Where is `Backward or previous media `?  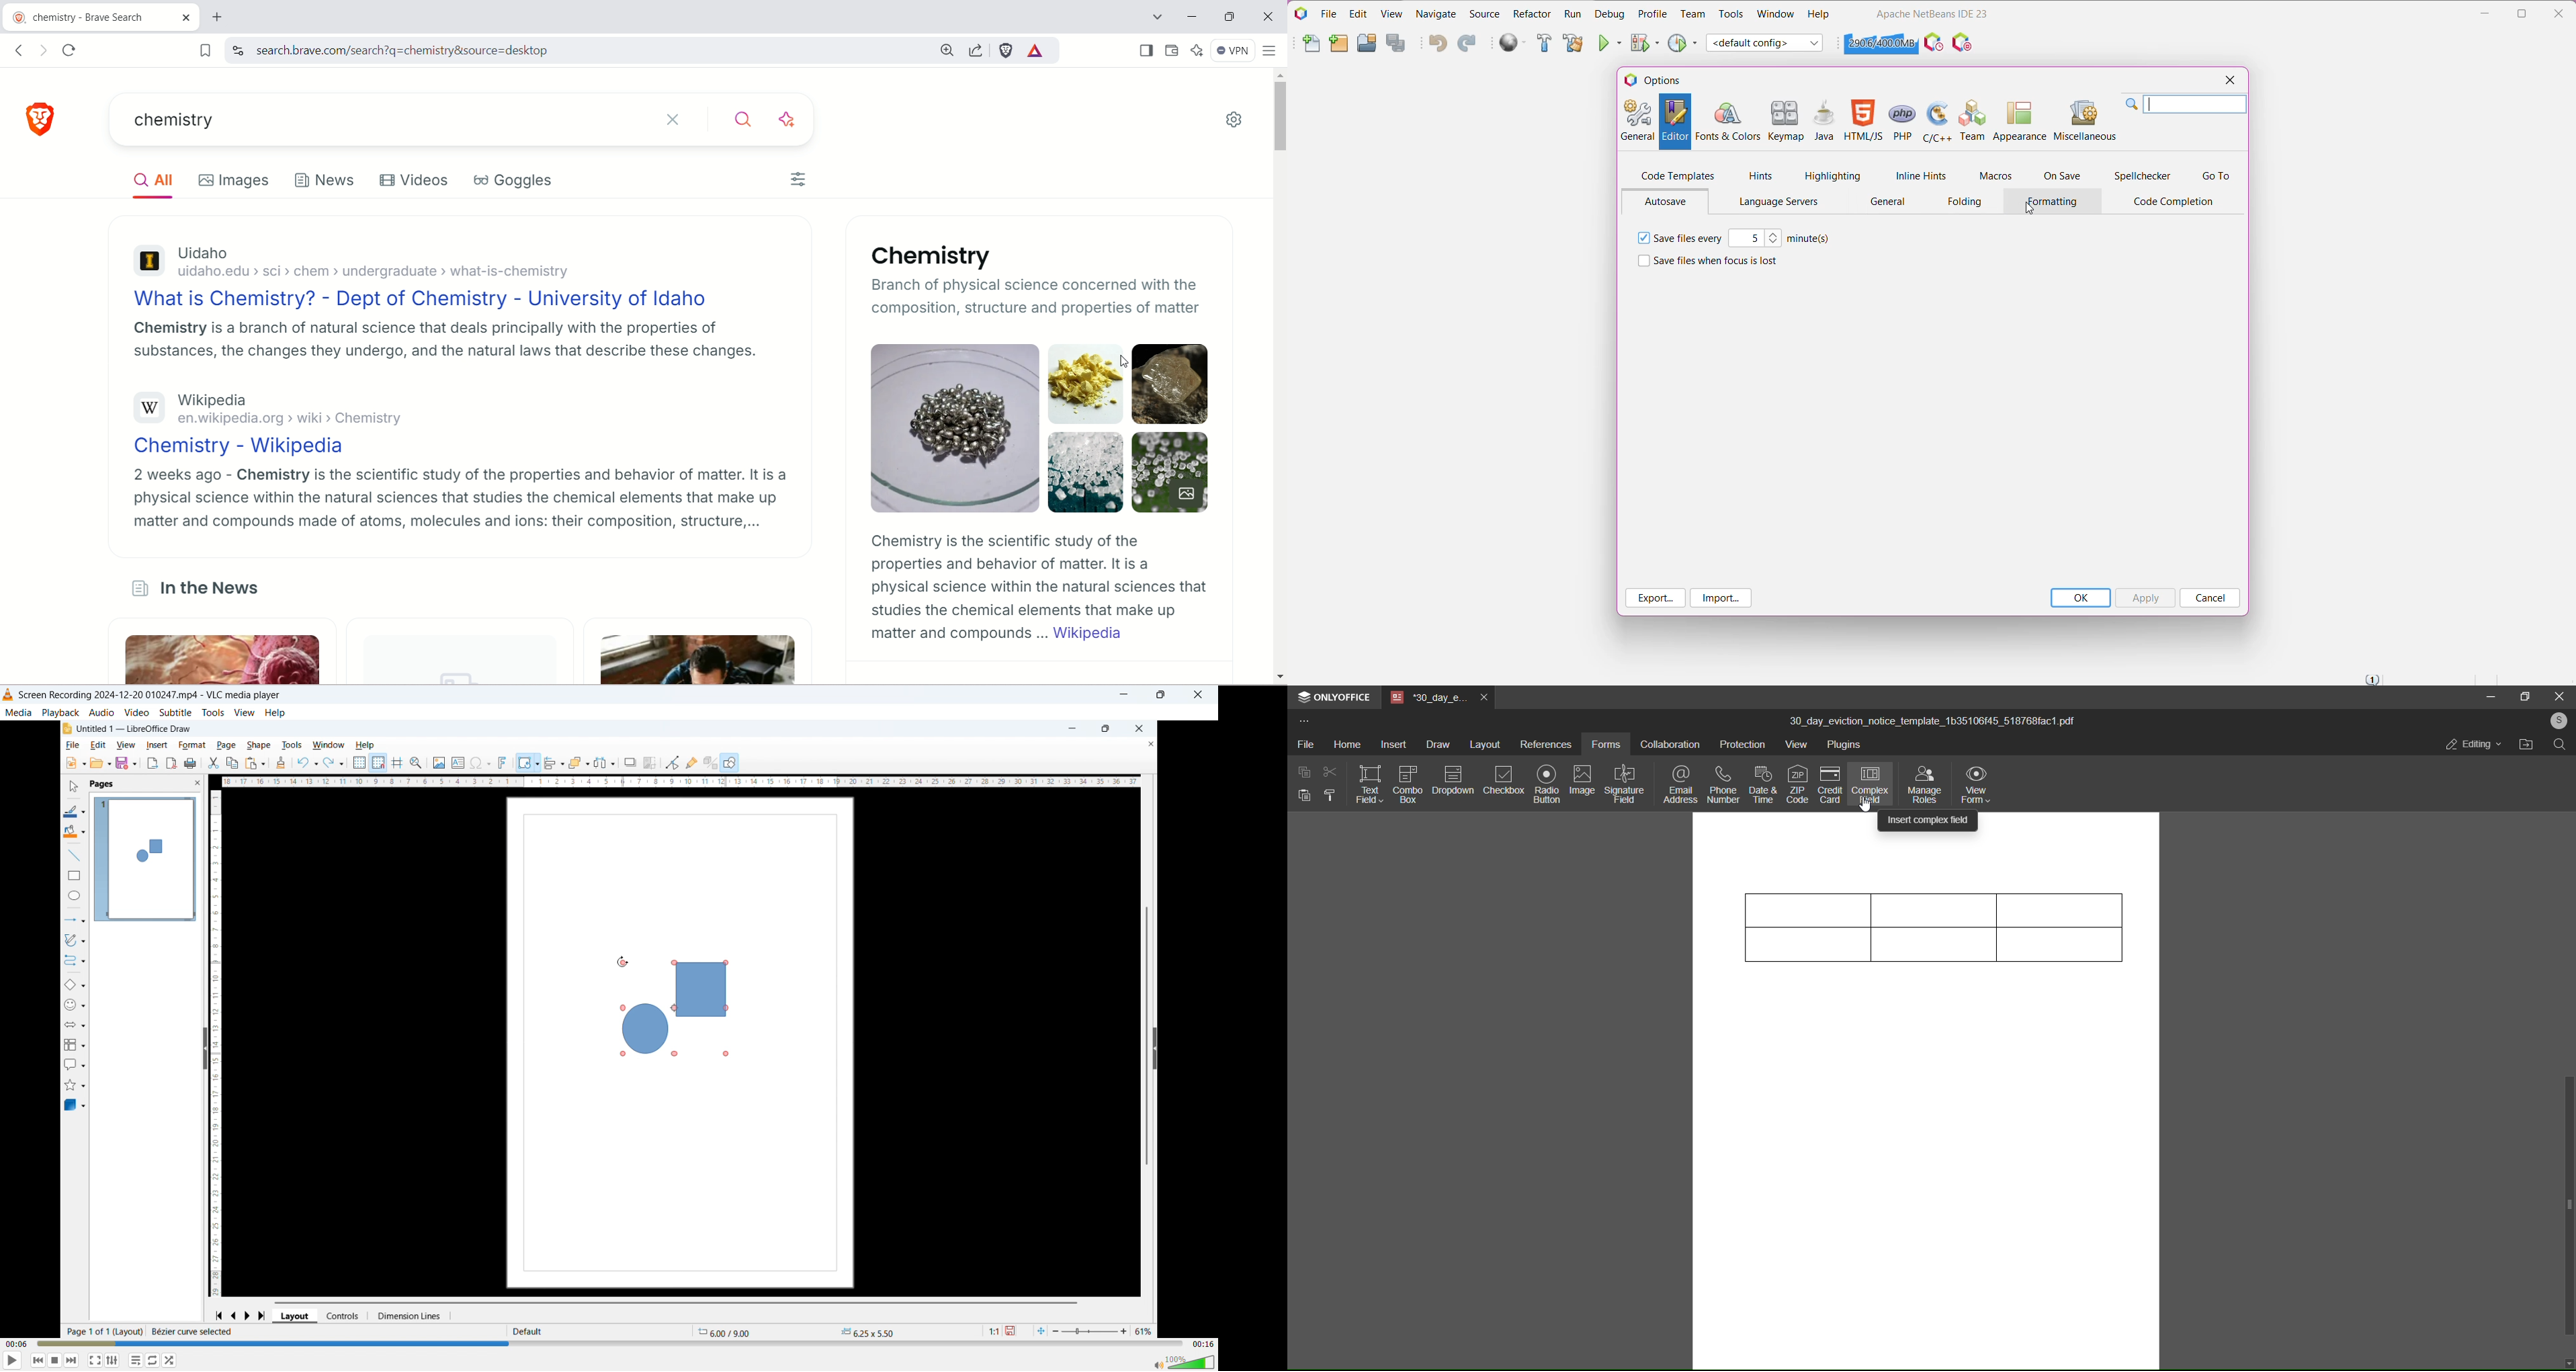
Backward or previous media  is located at coordinates (37, 1360).